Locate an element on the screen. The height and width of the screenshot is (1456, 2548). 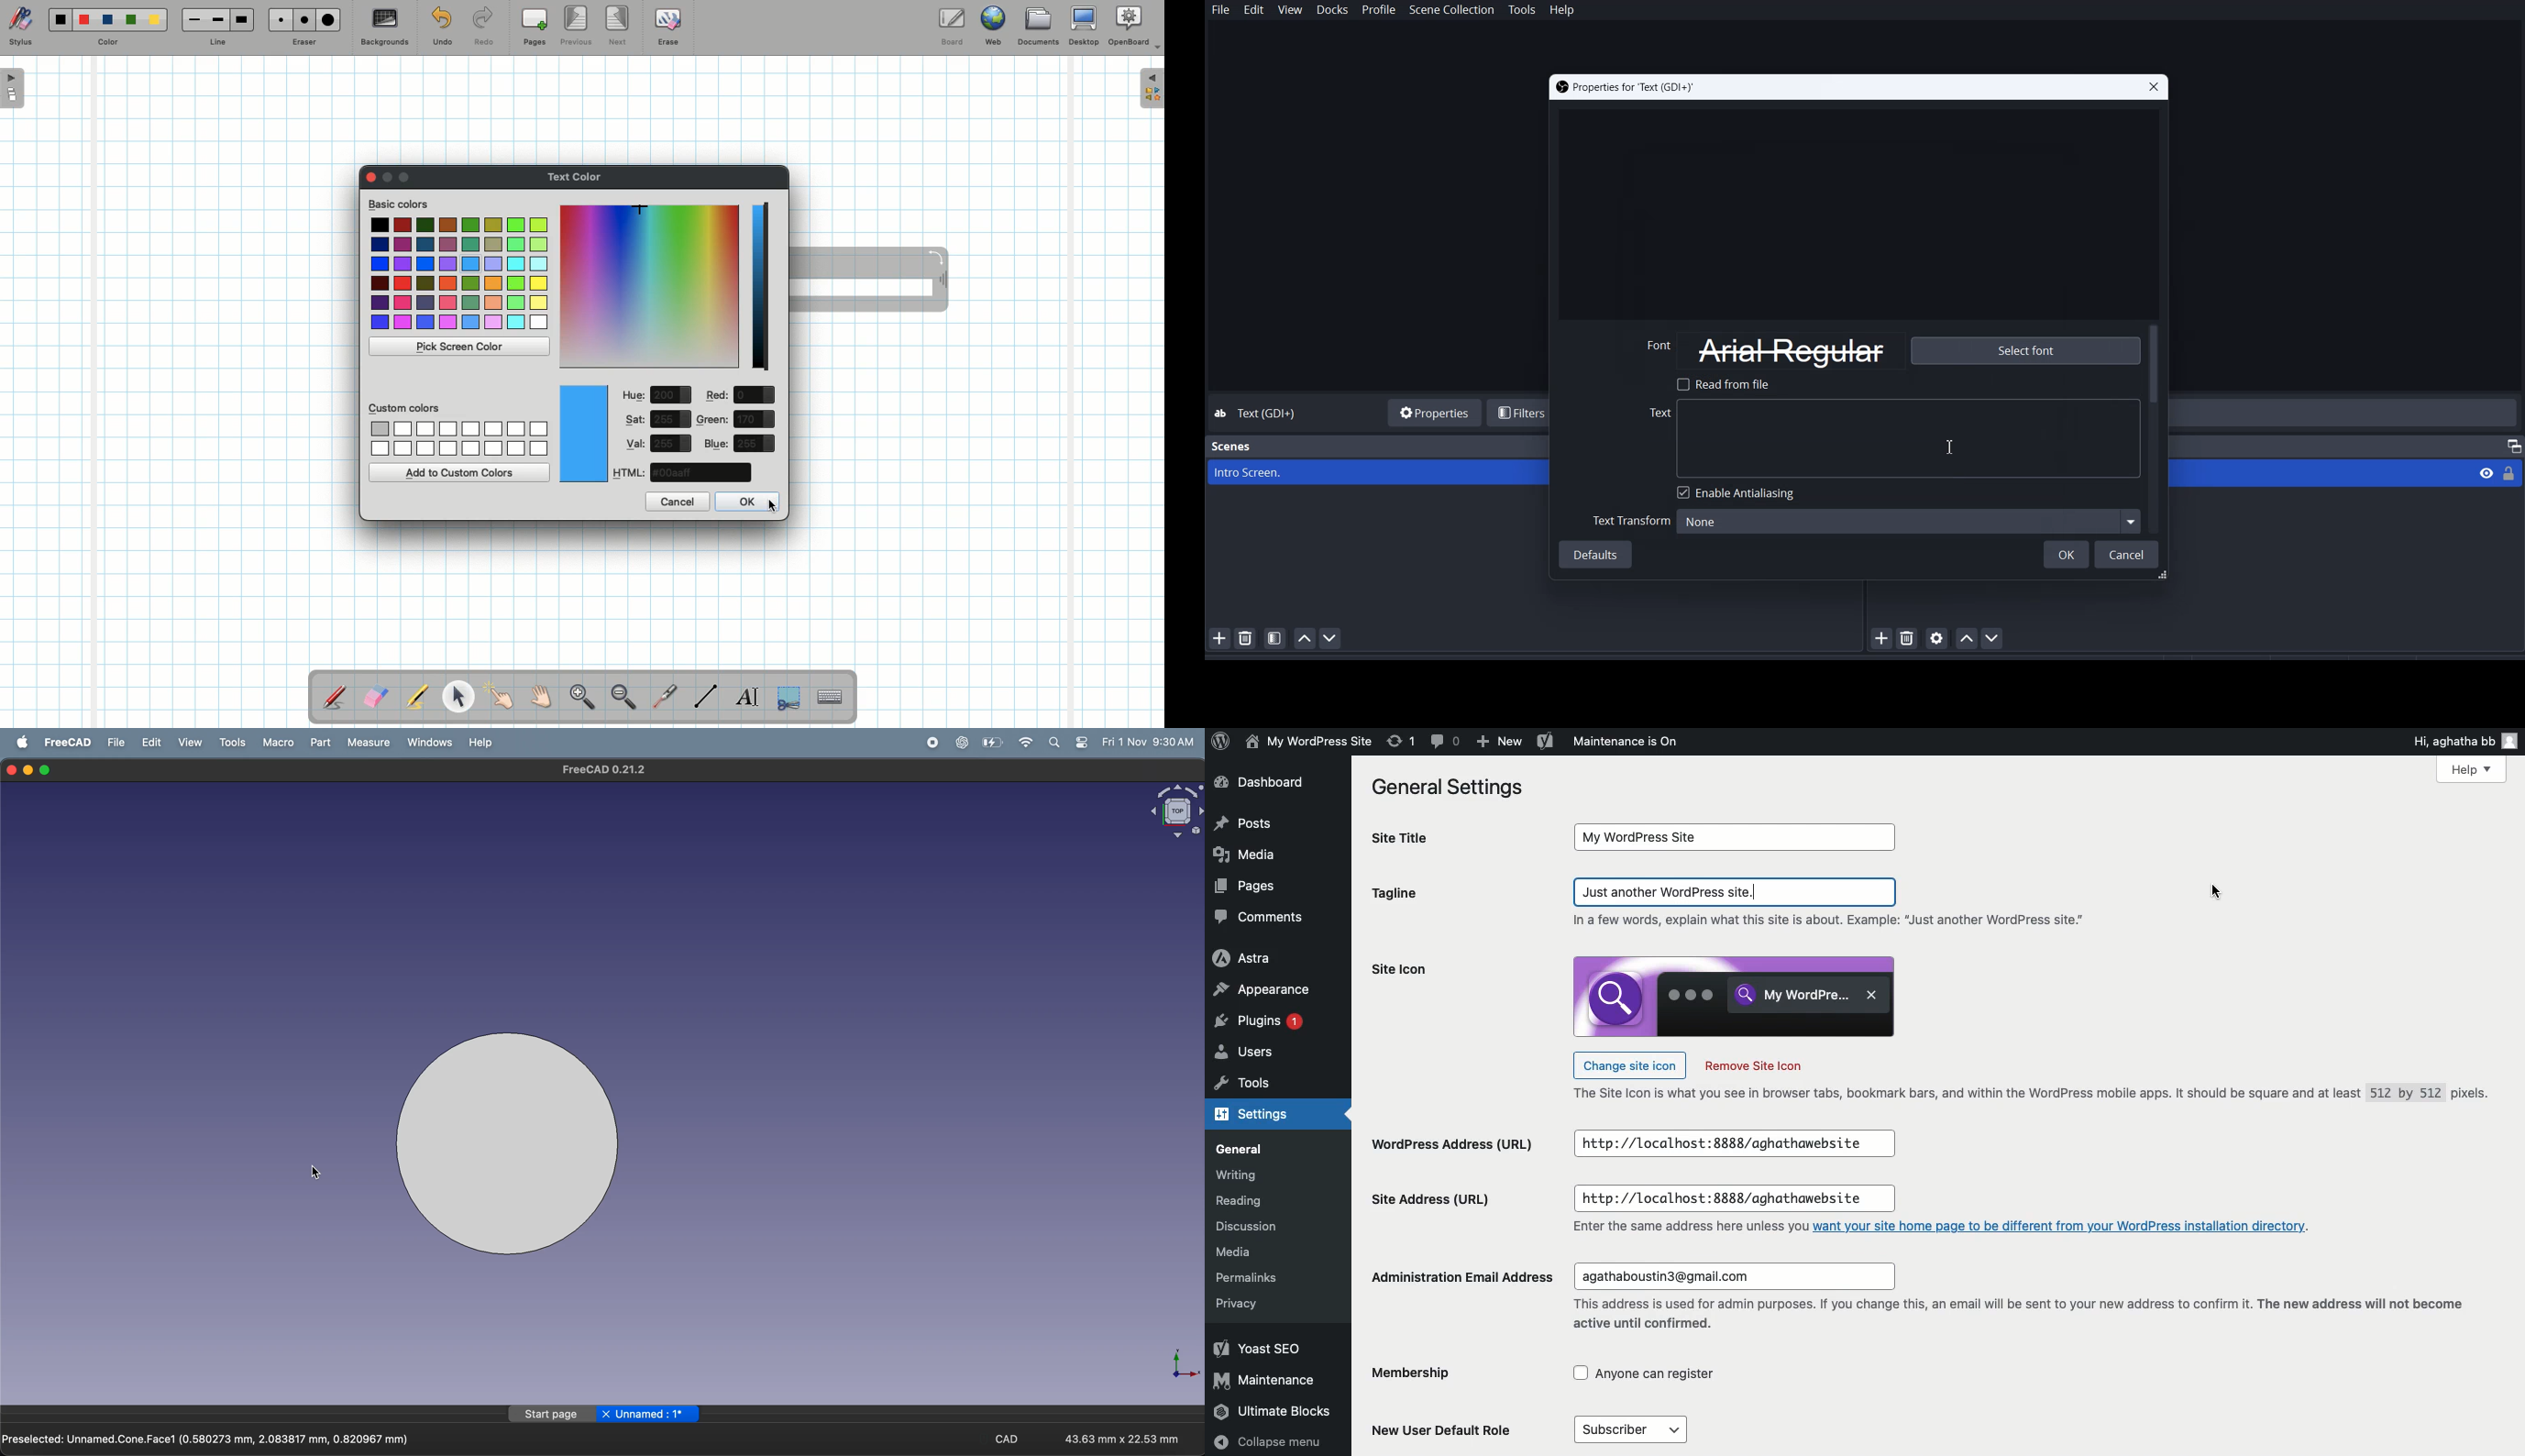
Collapse menu is located at coordinates (1270, 1442).